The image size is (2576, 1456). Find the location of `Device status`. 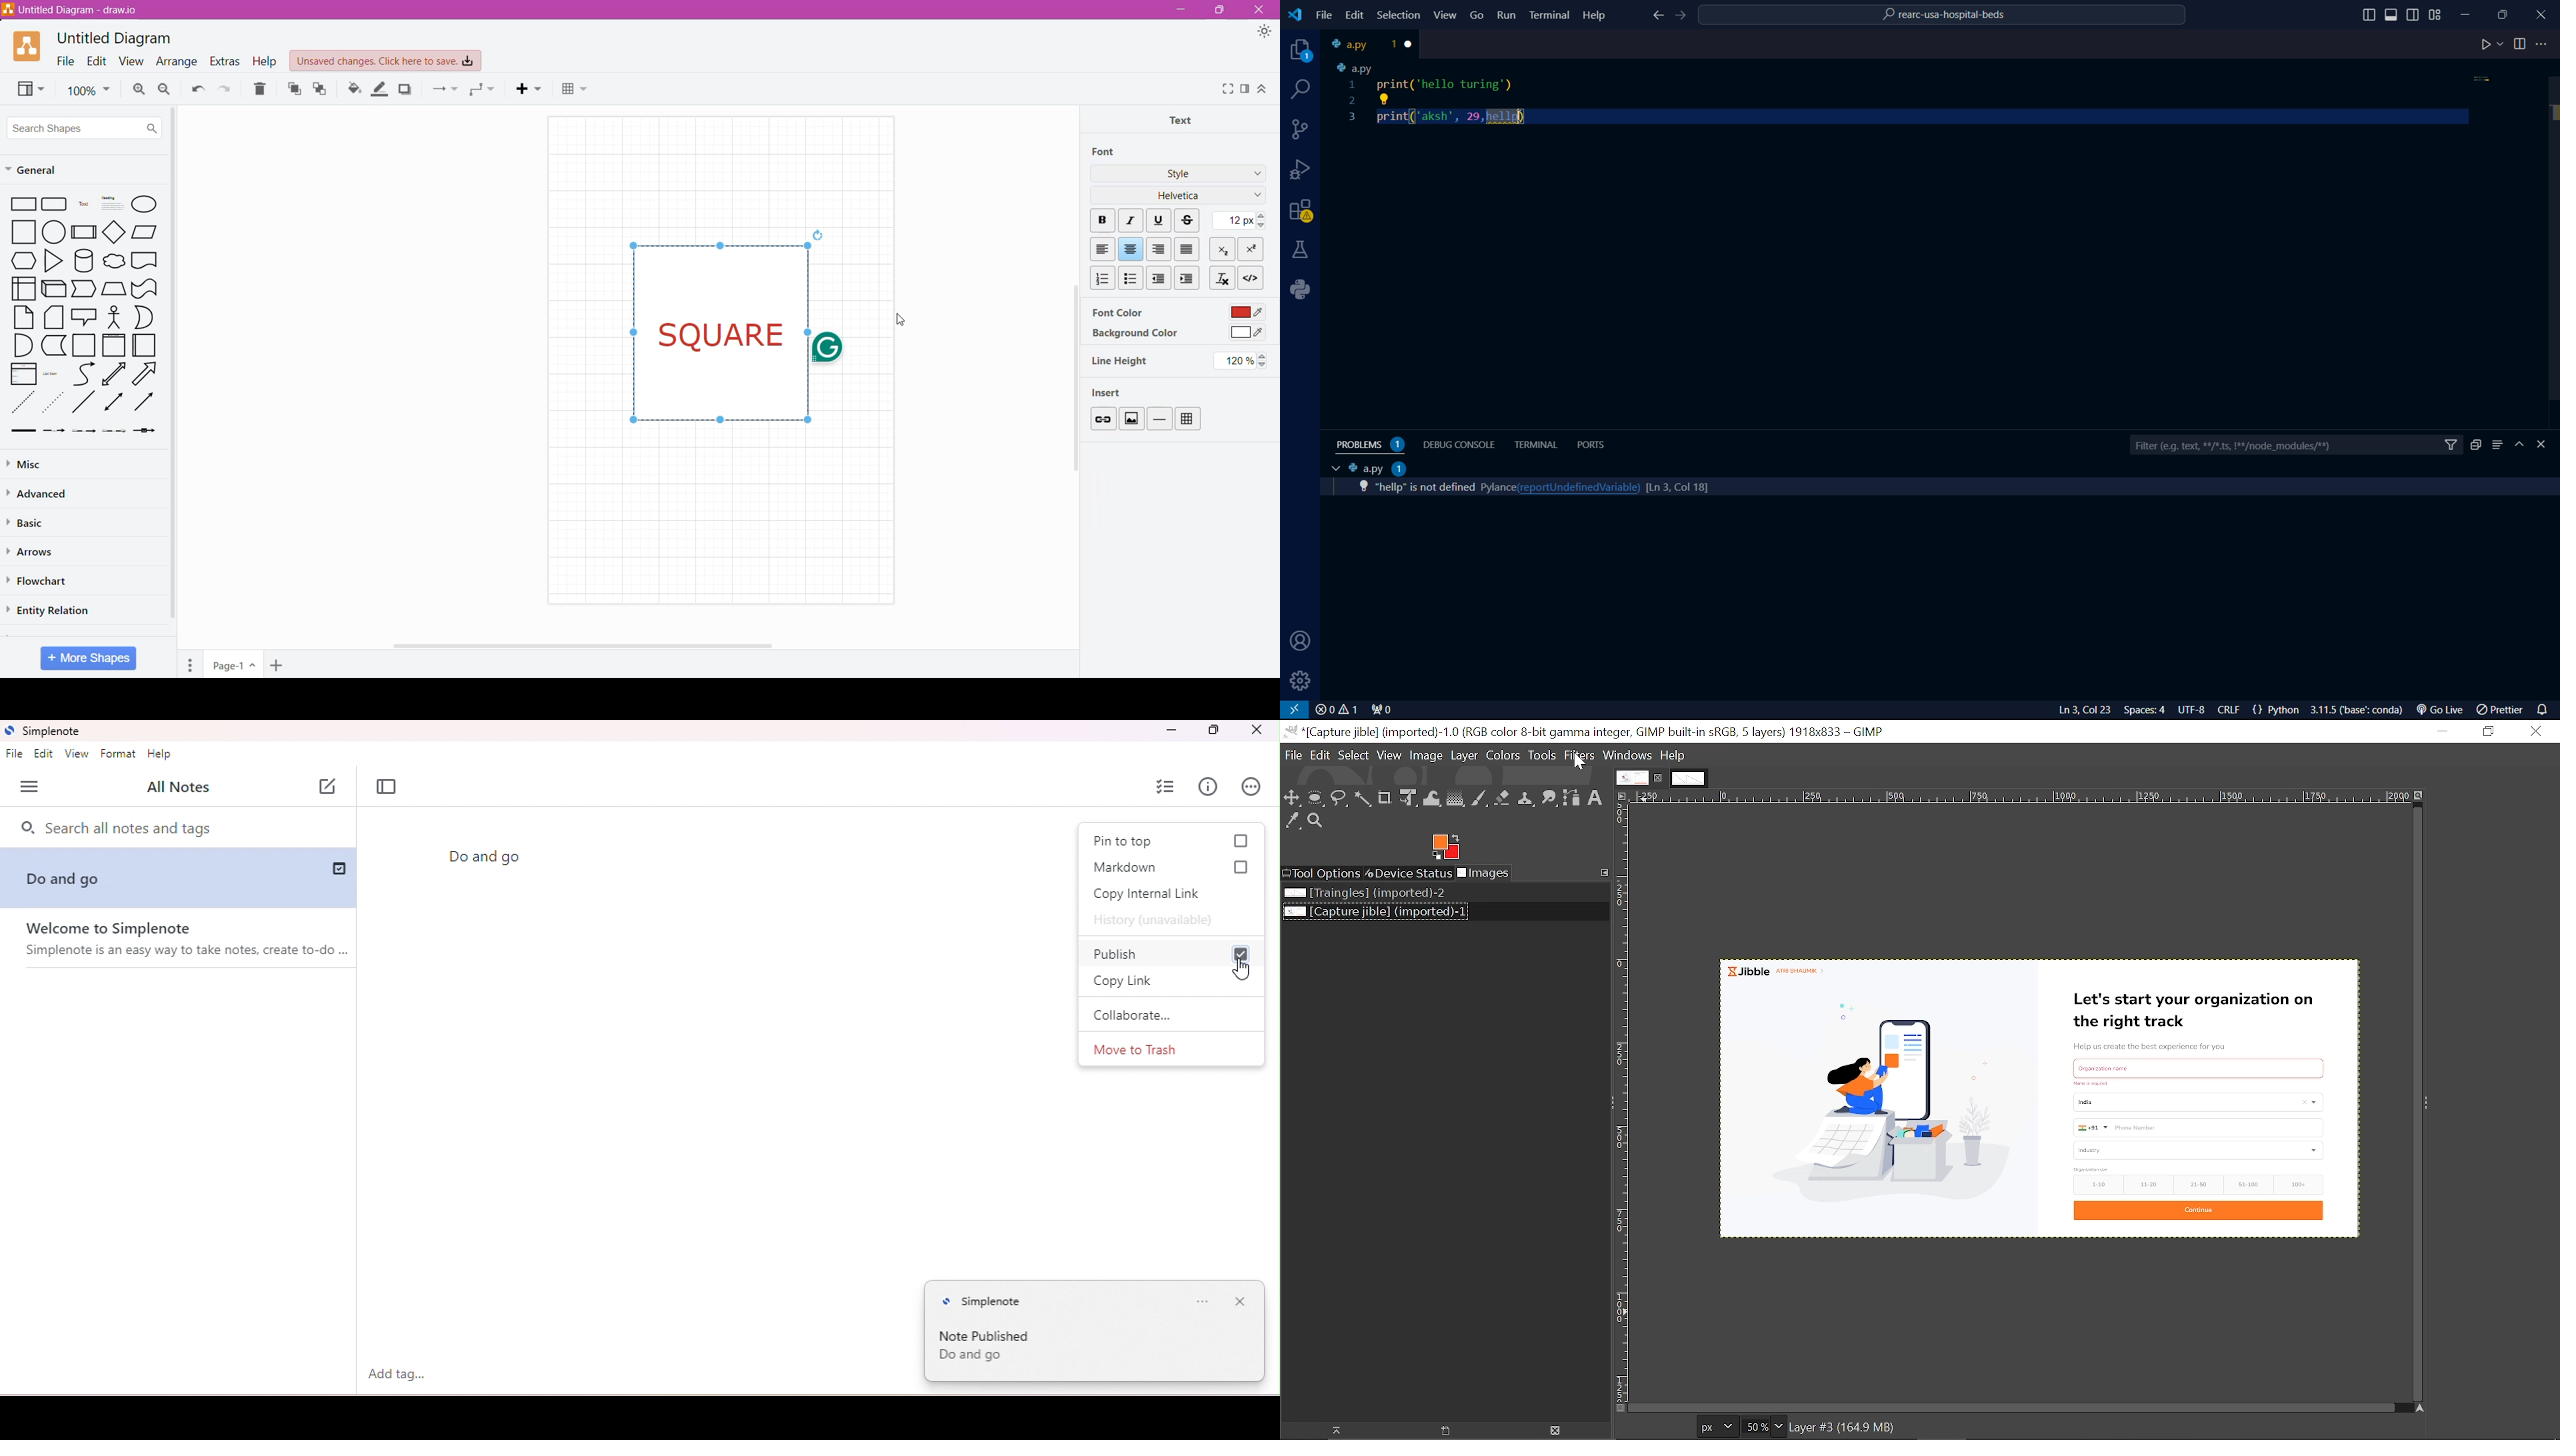

Device status is located at coordinates (1410, 872).